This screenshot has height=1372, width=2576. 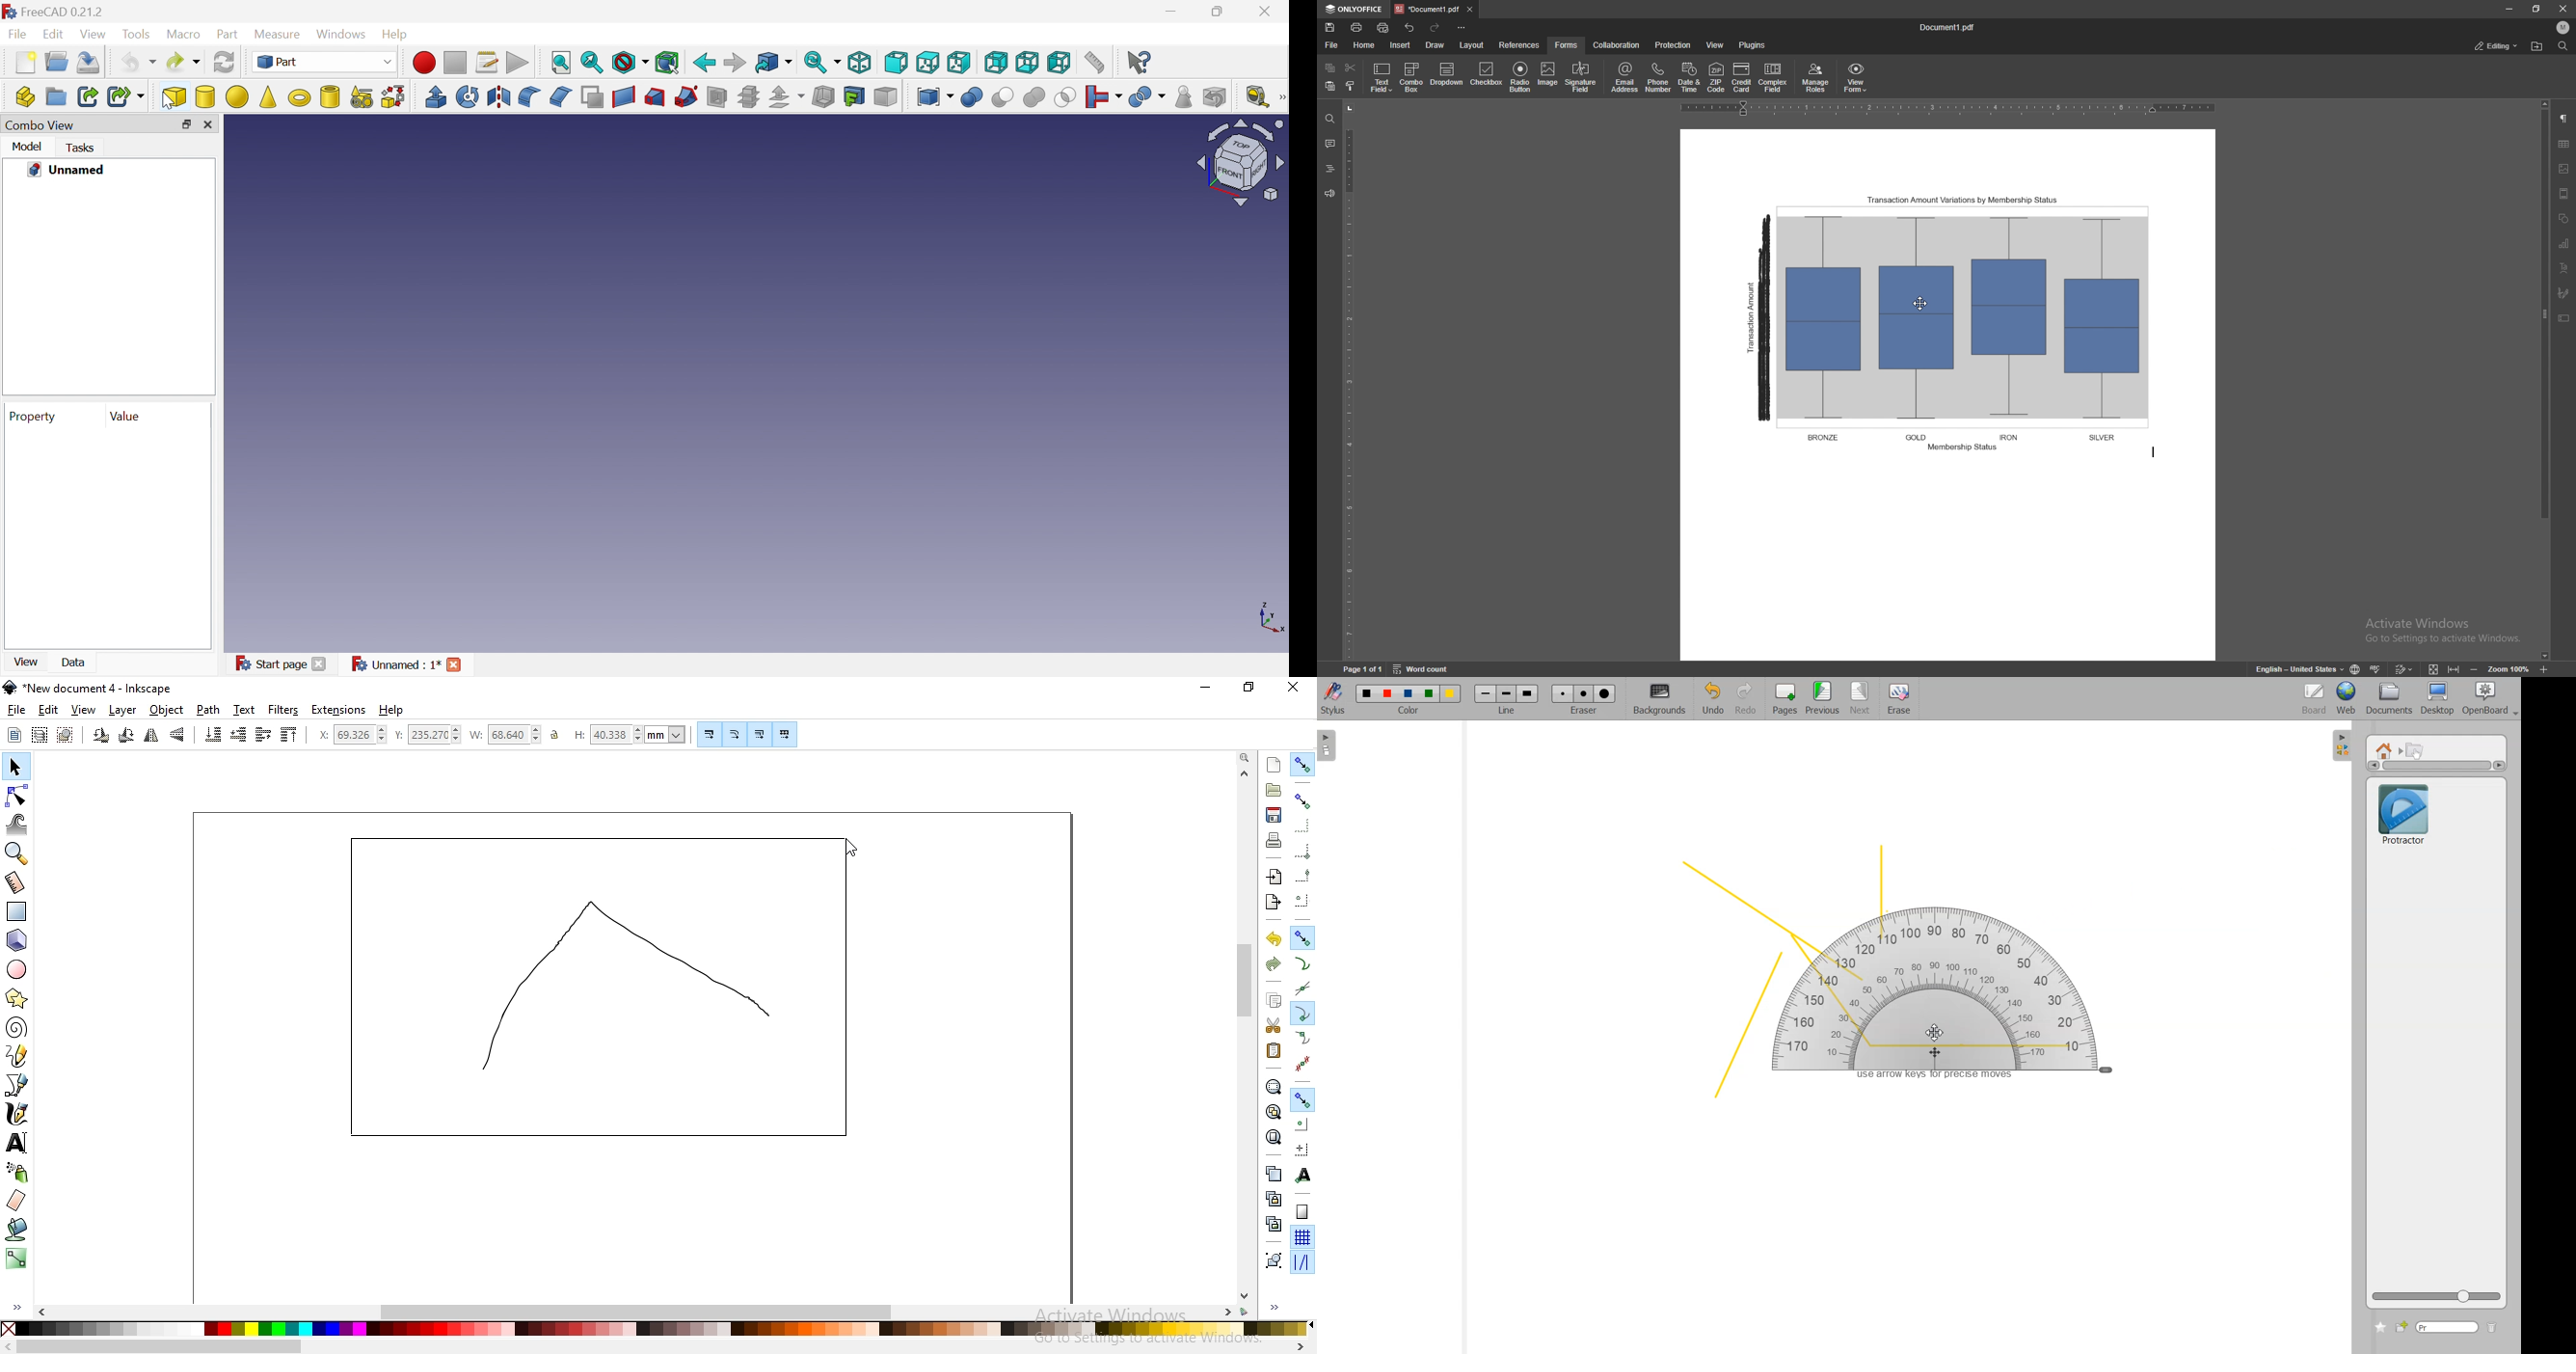 I want to click on Shape builder, so click(x=394, y=97).